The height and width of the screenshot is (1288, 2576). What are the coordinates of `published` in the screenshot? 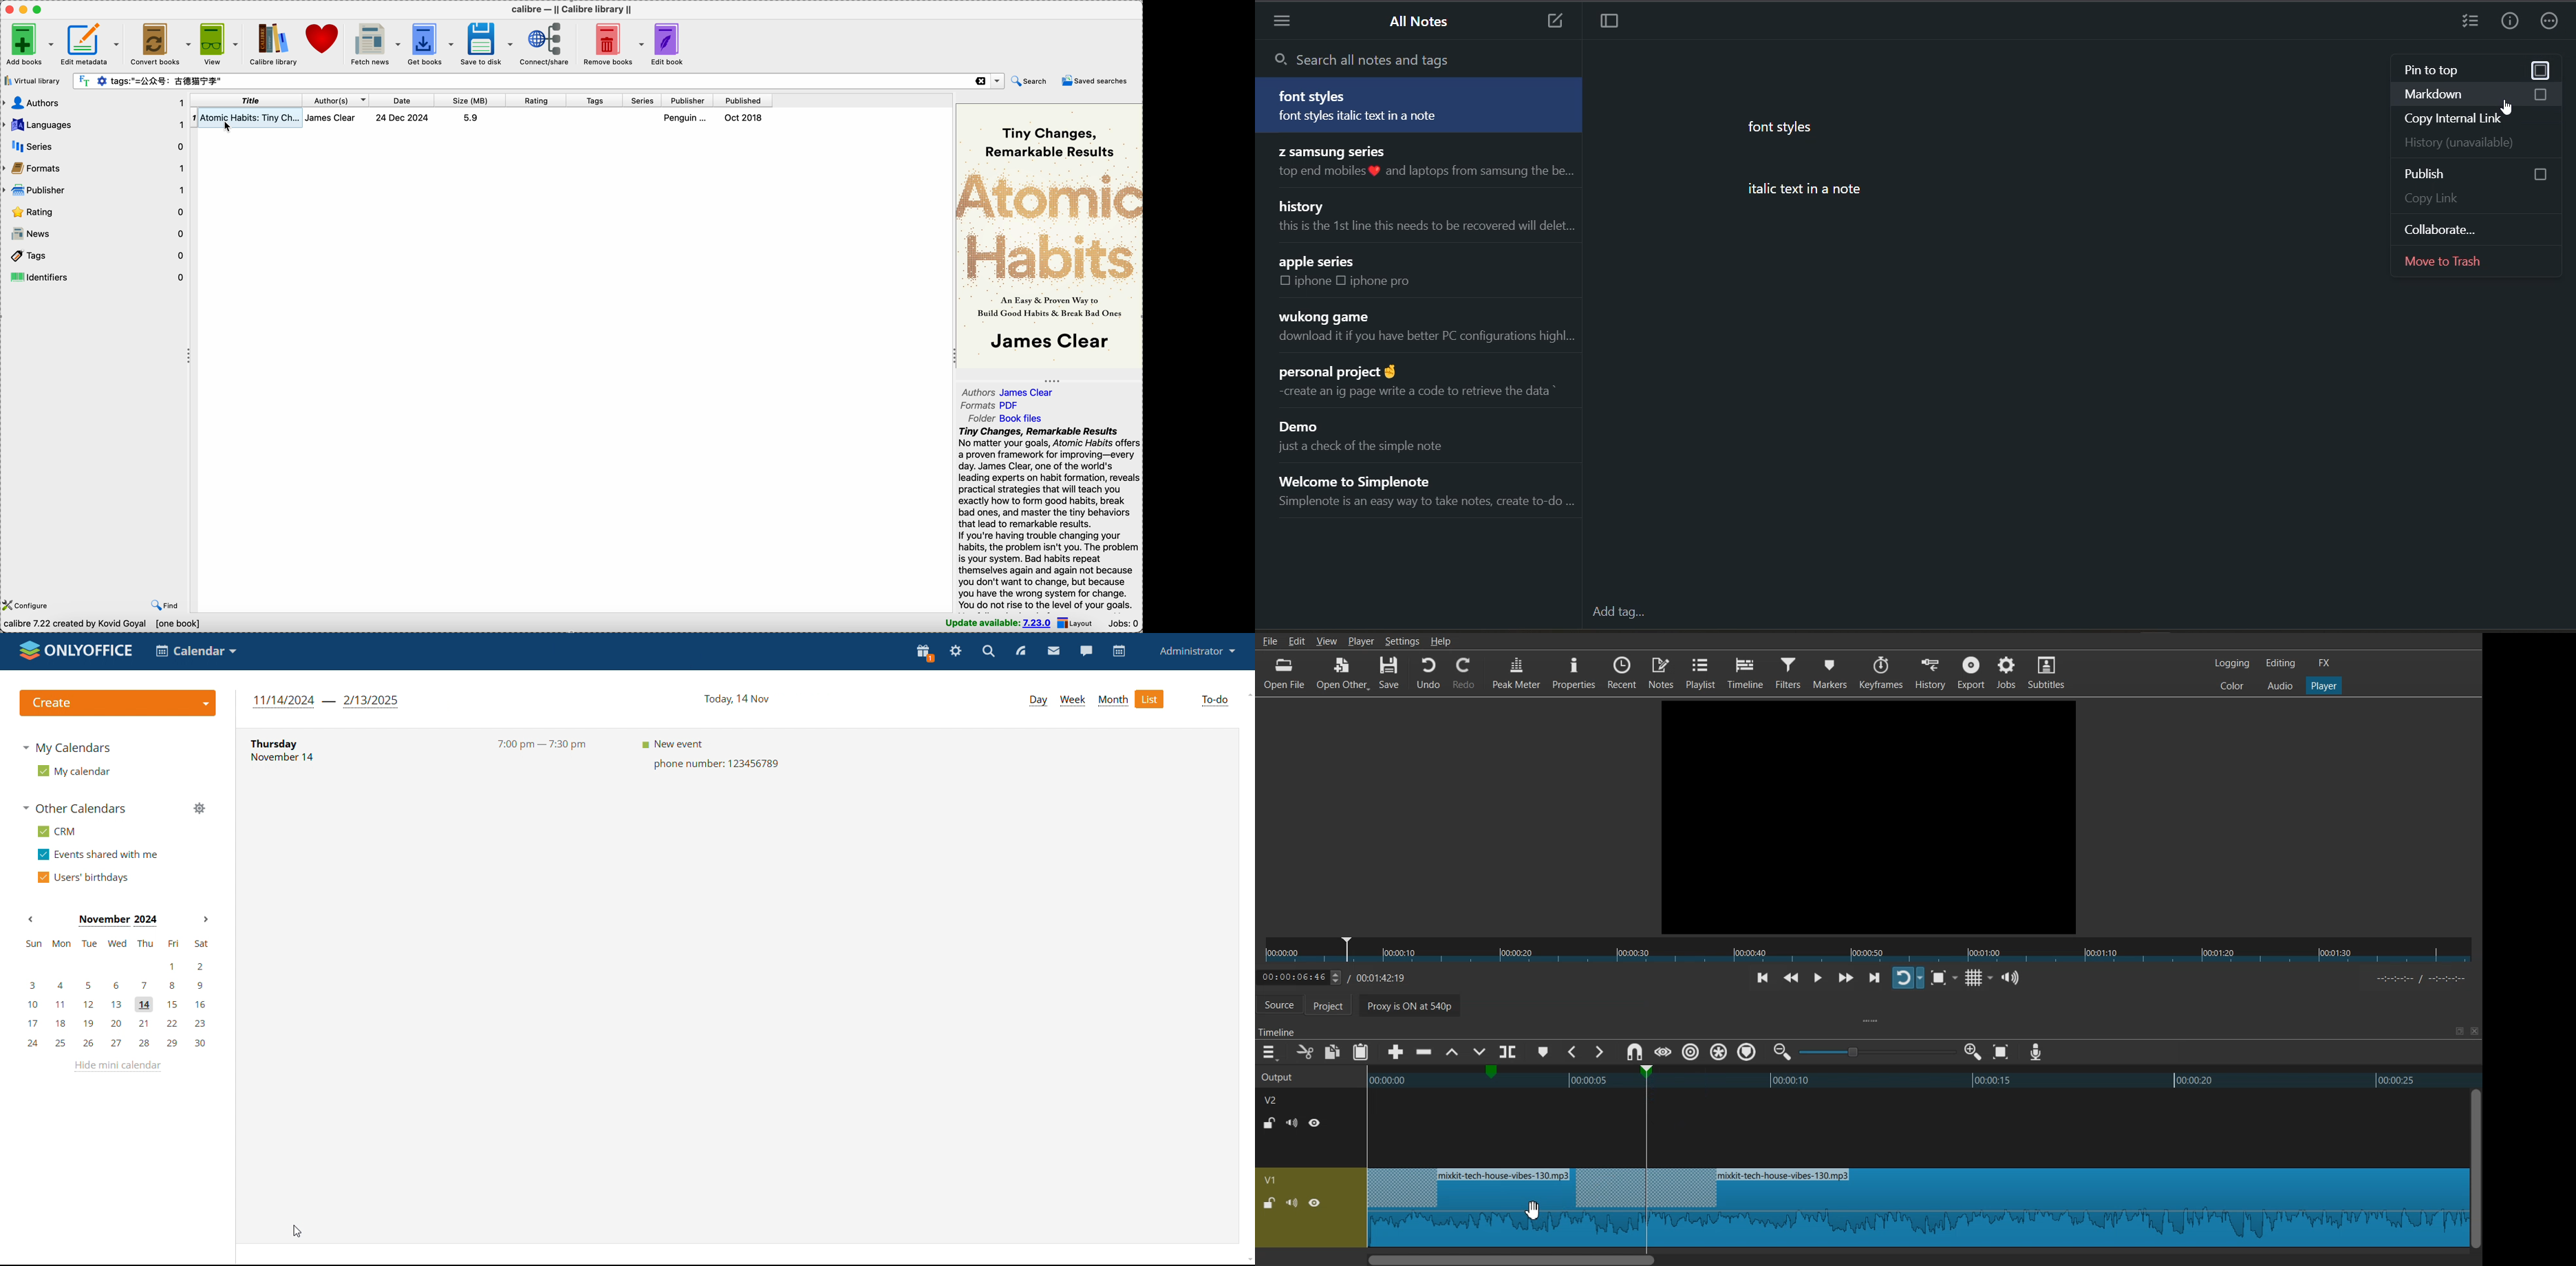 It's located at (745, 100).